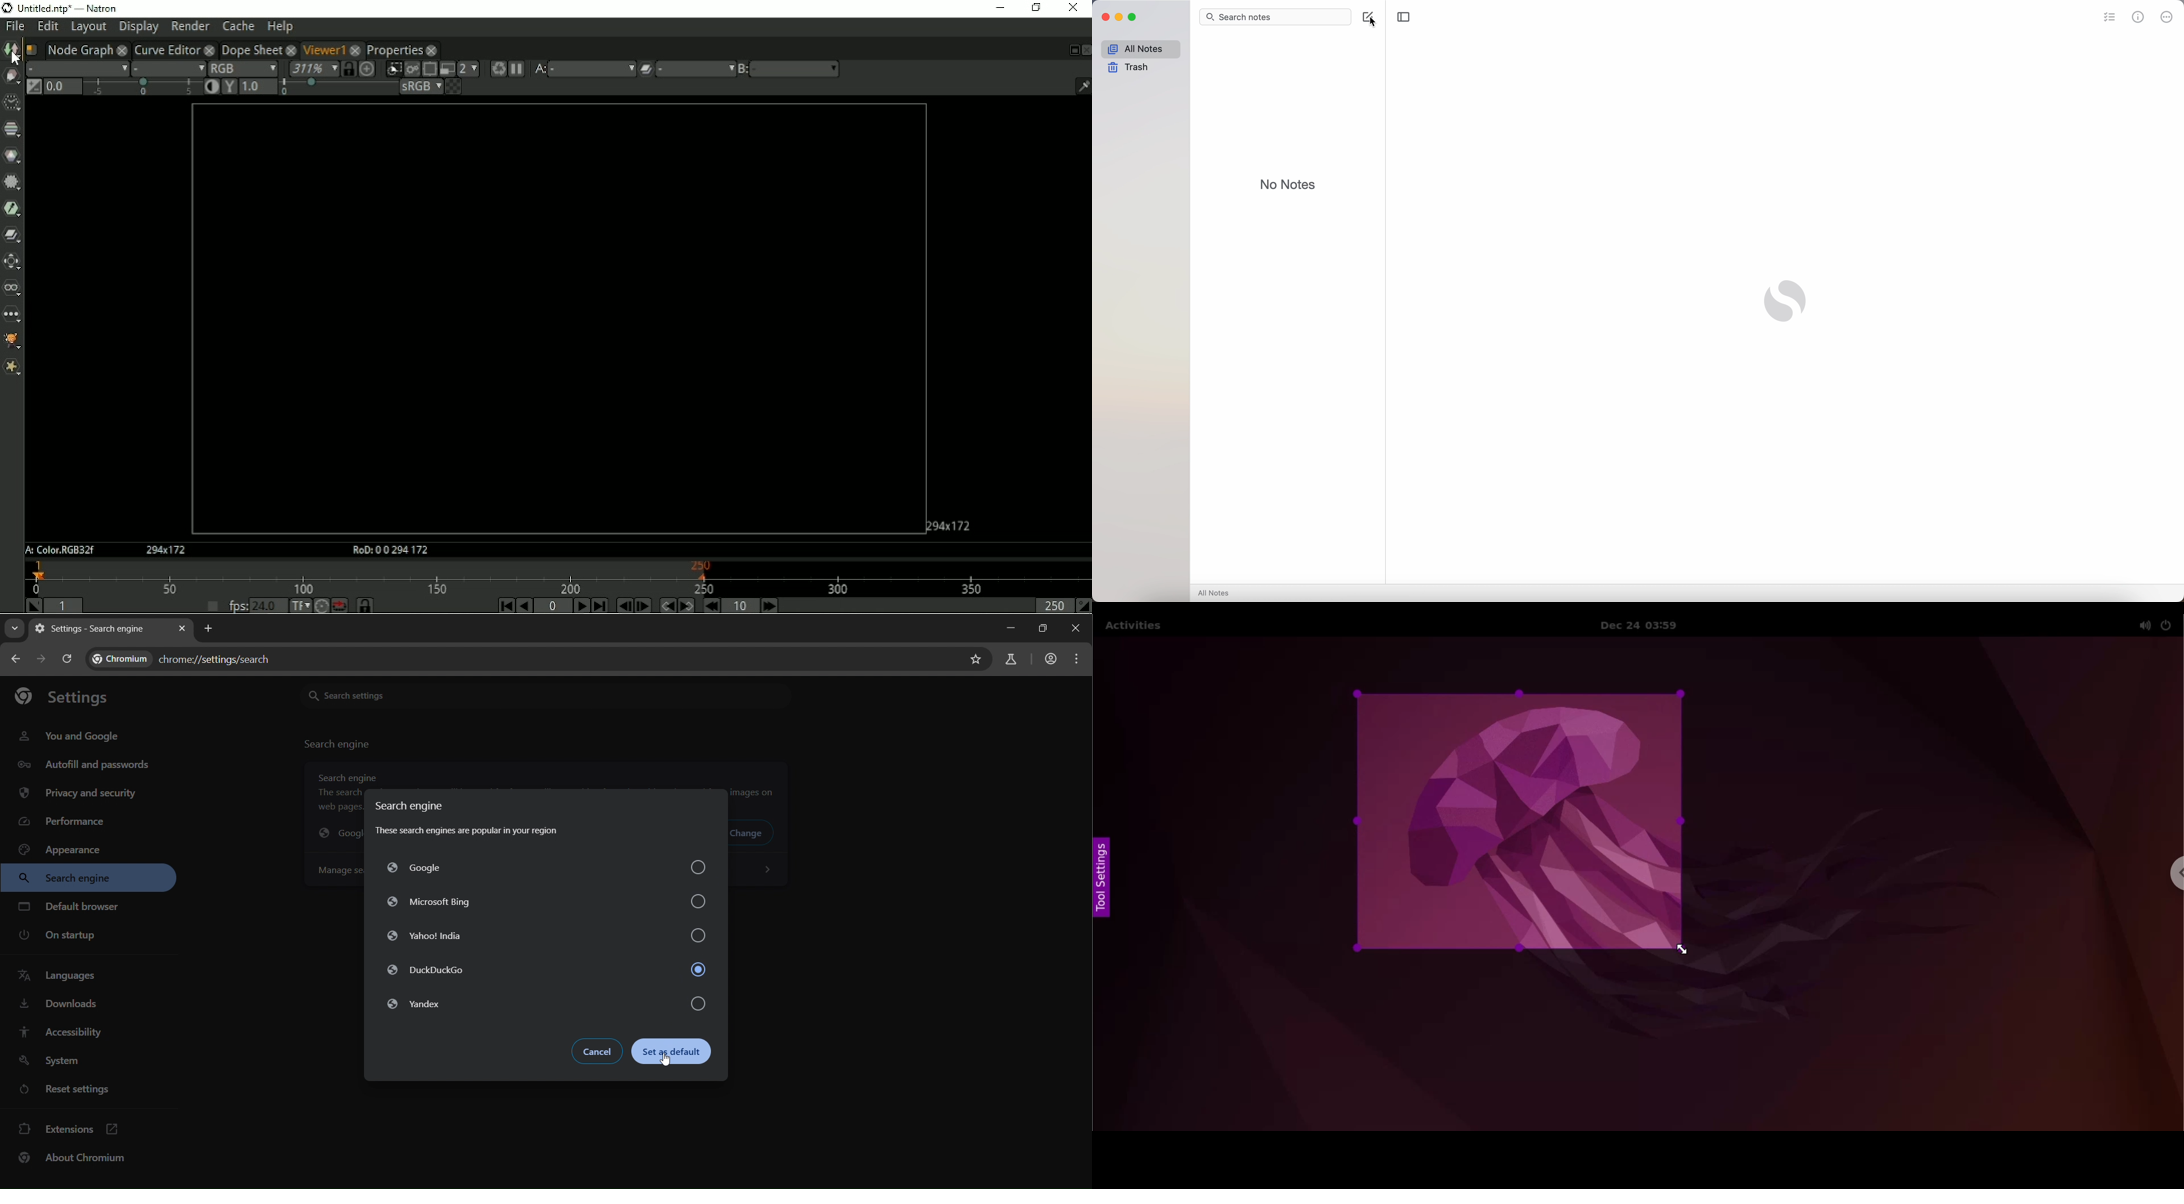 This screenshot has height=1204, width=2184. What do you see at coordinates (2108, 16) in the screenshot?
I see `check list` at bounding box center [2108, 16].